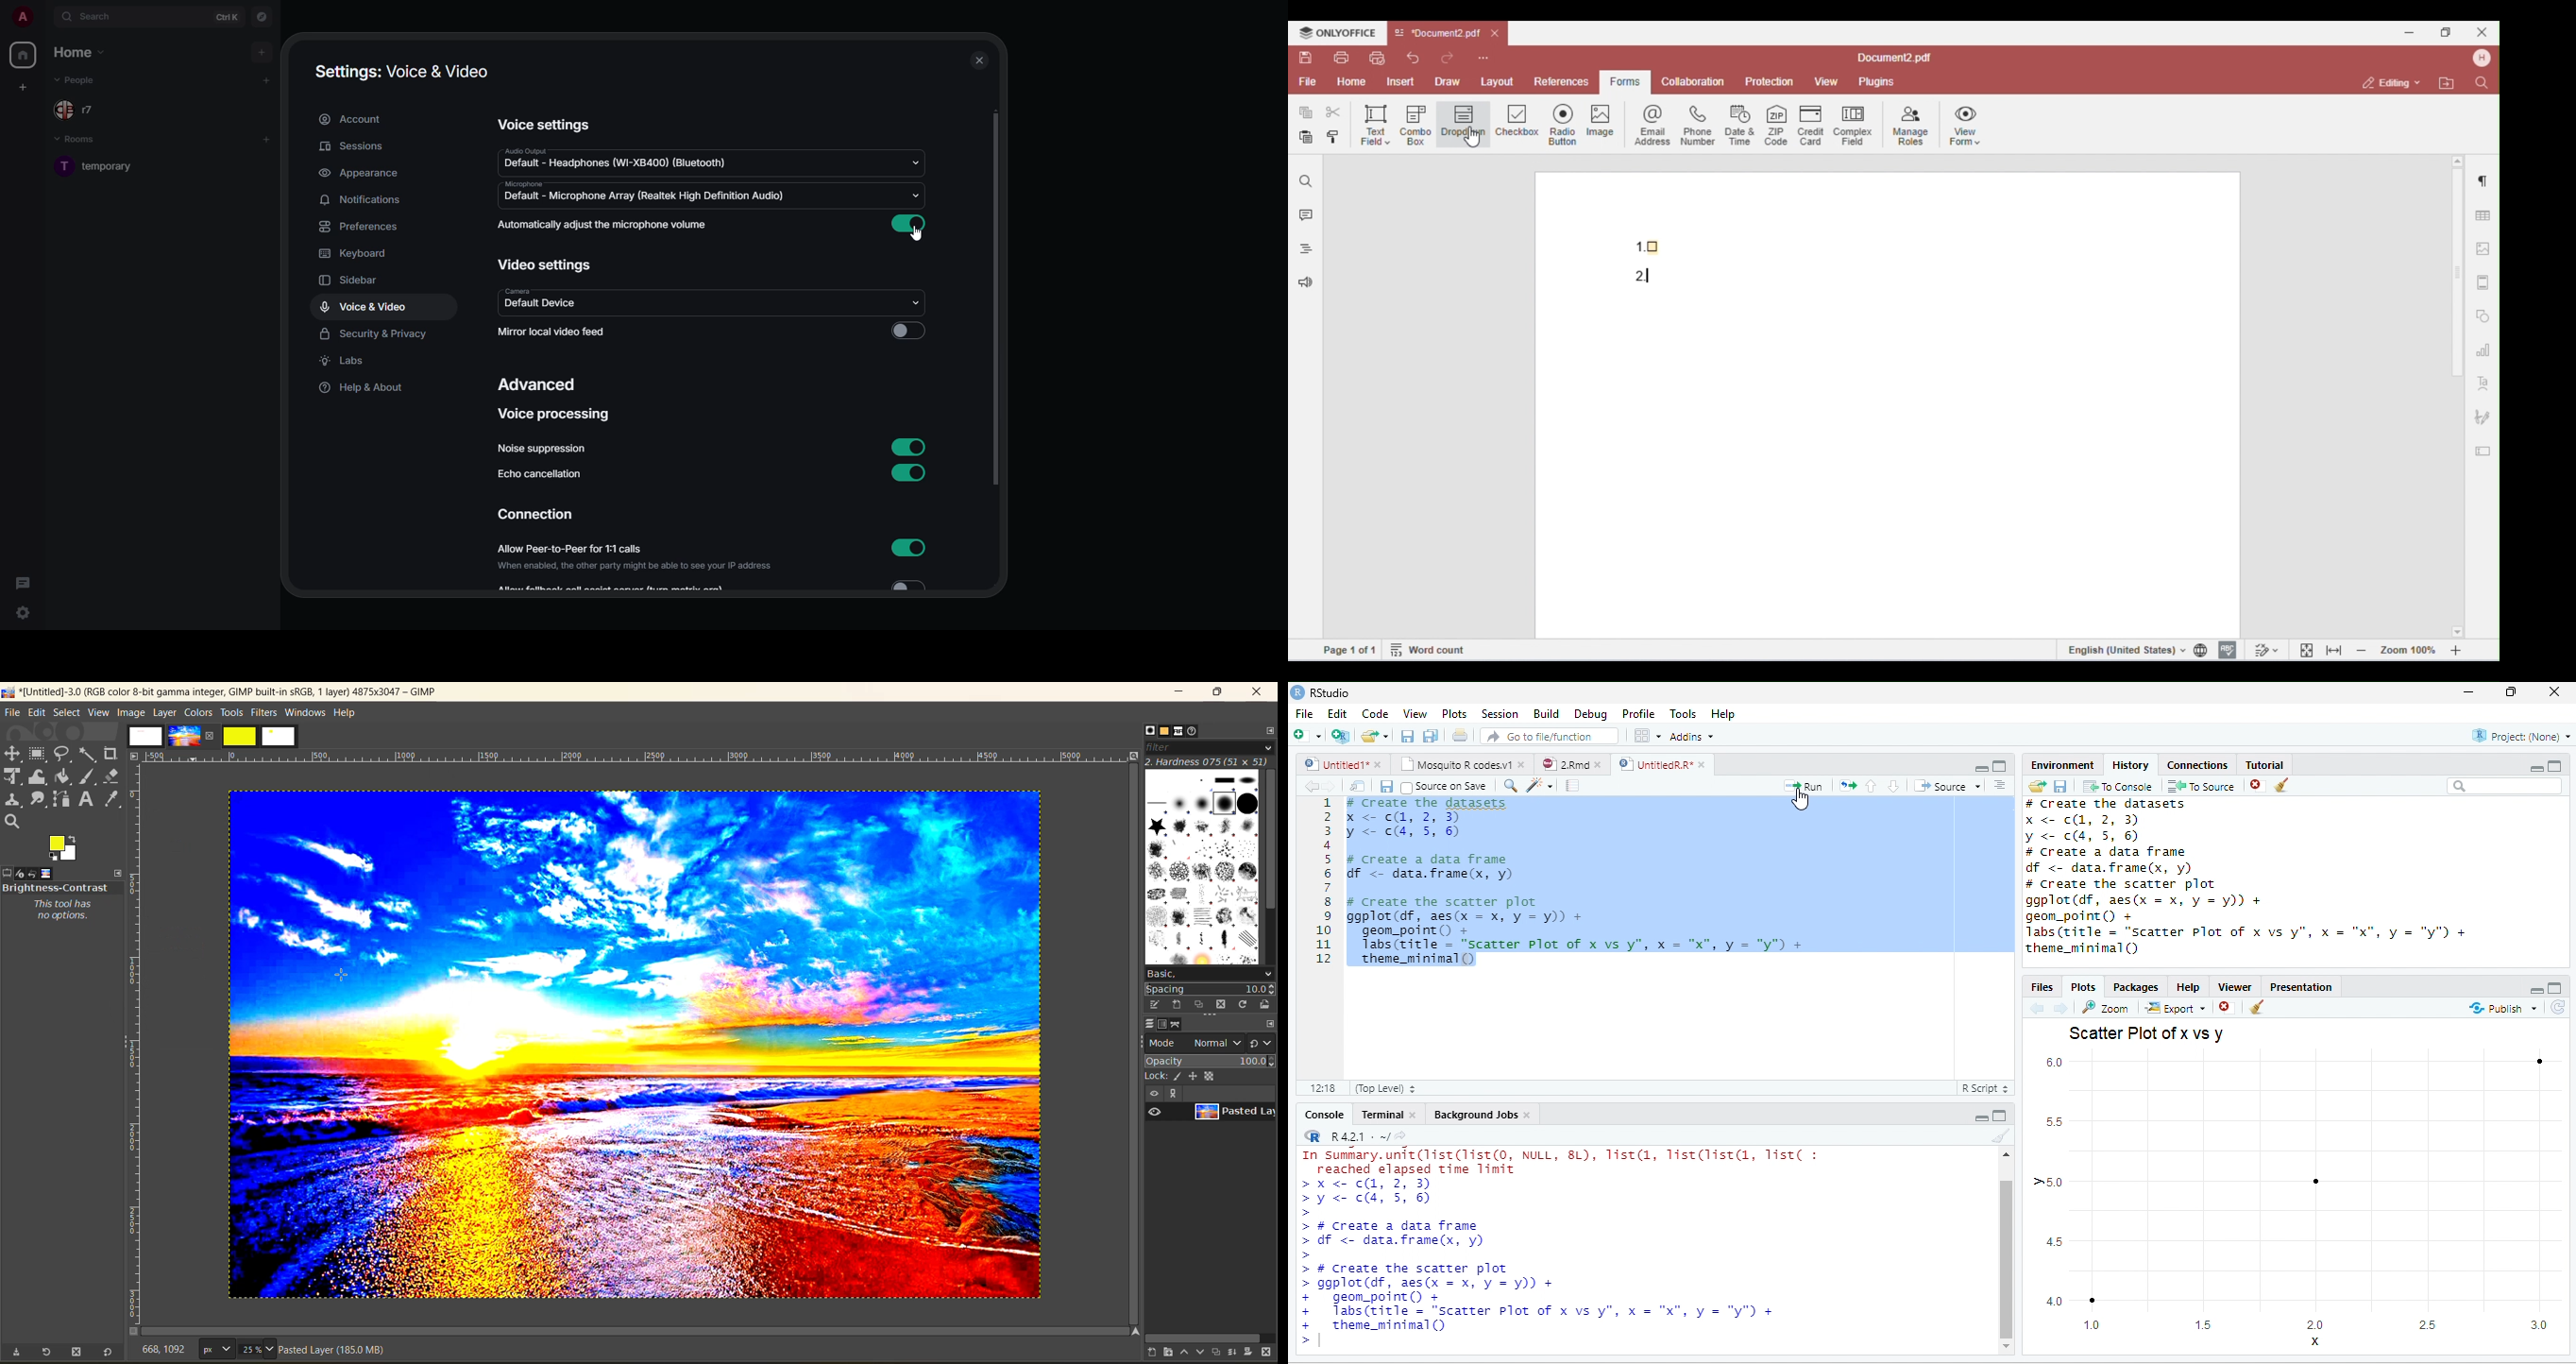  Describe the element at coordinates (2265, 763) in the screenshot. I see `Tutorial` at that location.